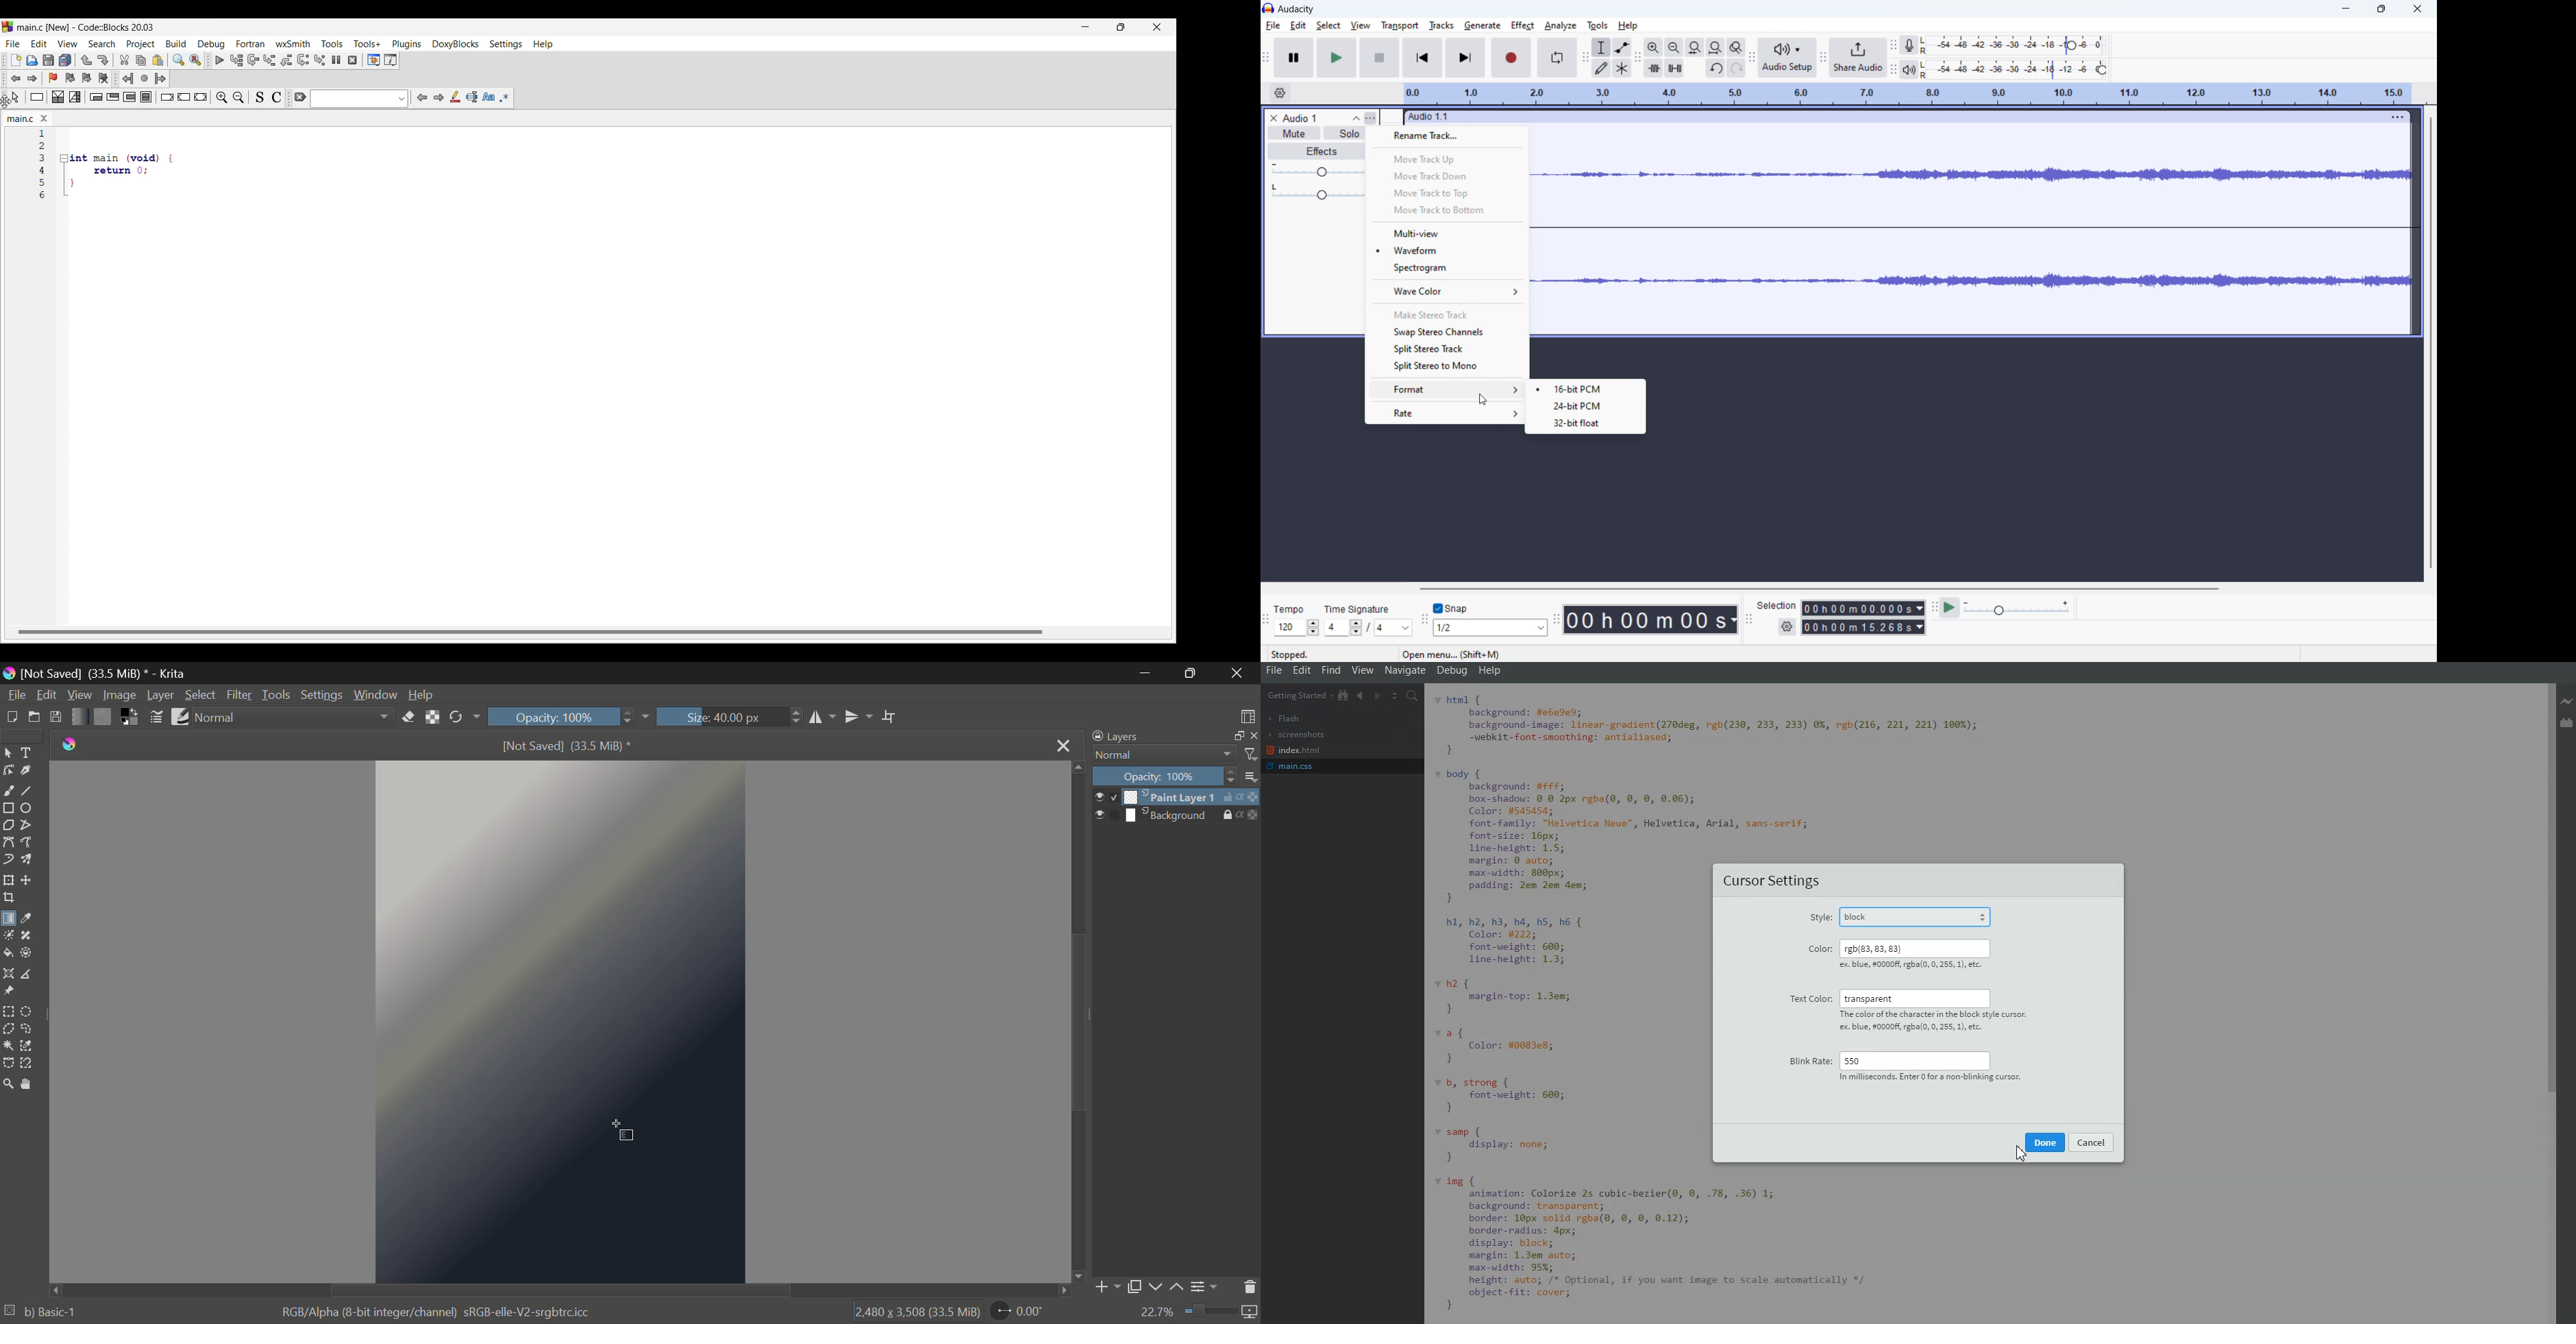 This screenshot has height=1344, width=2576. I want to click on transparent, so click(1915, 998).